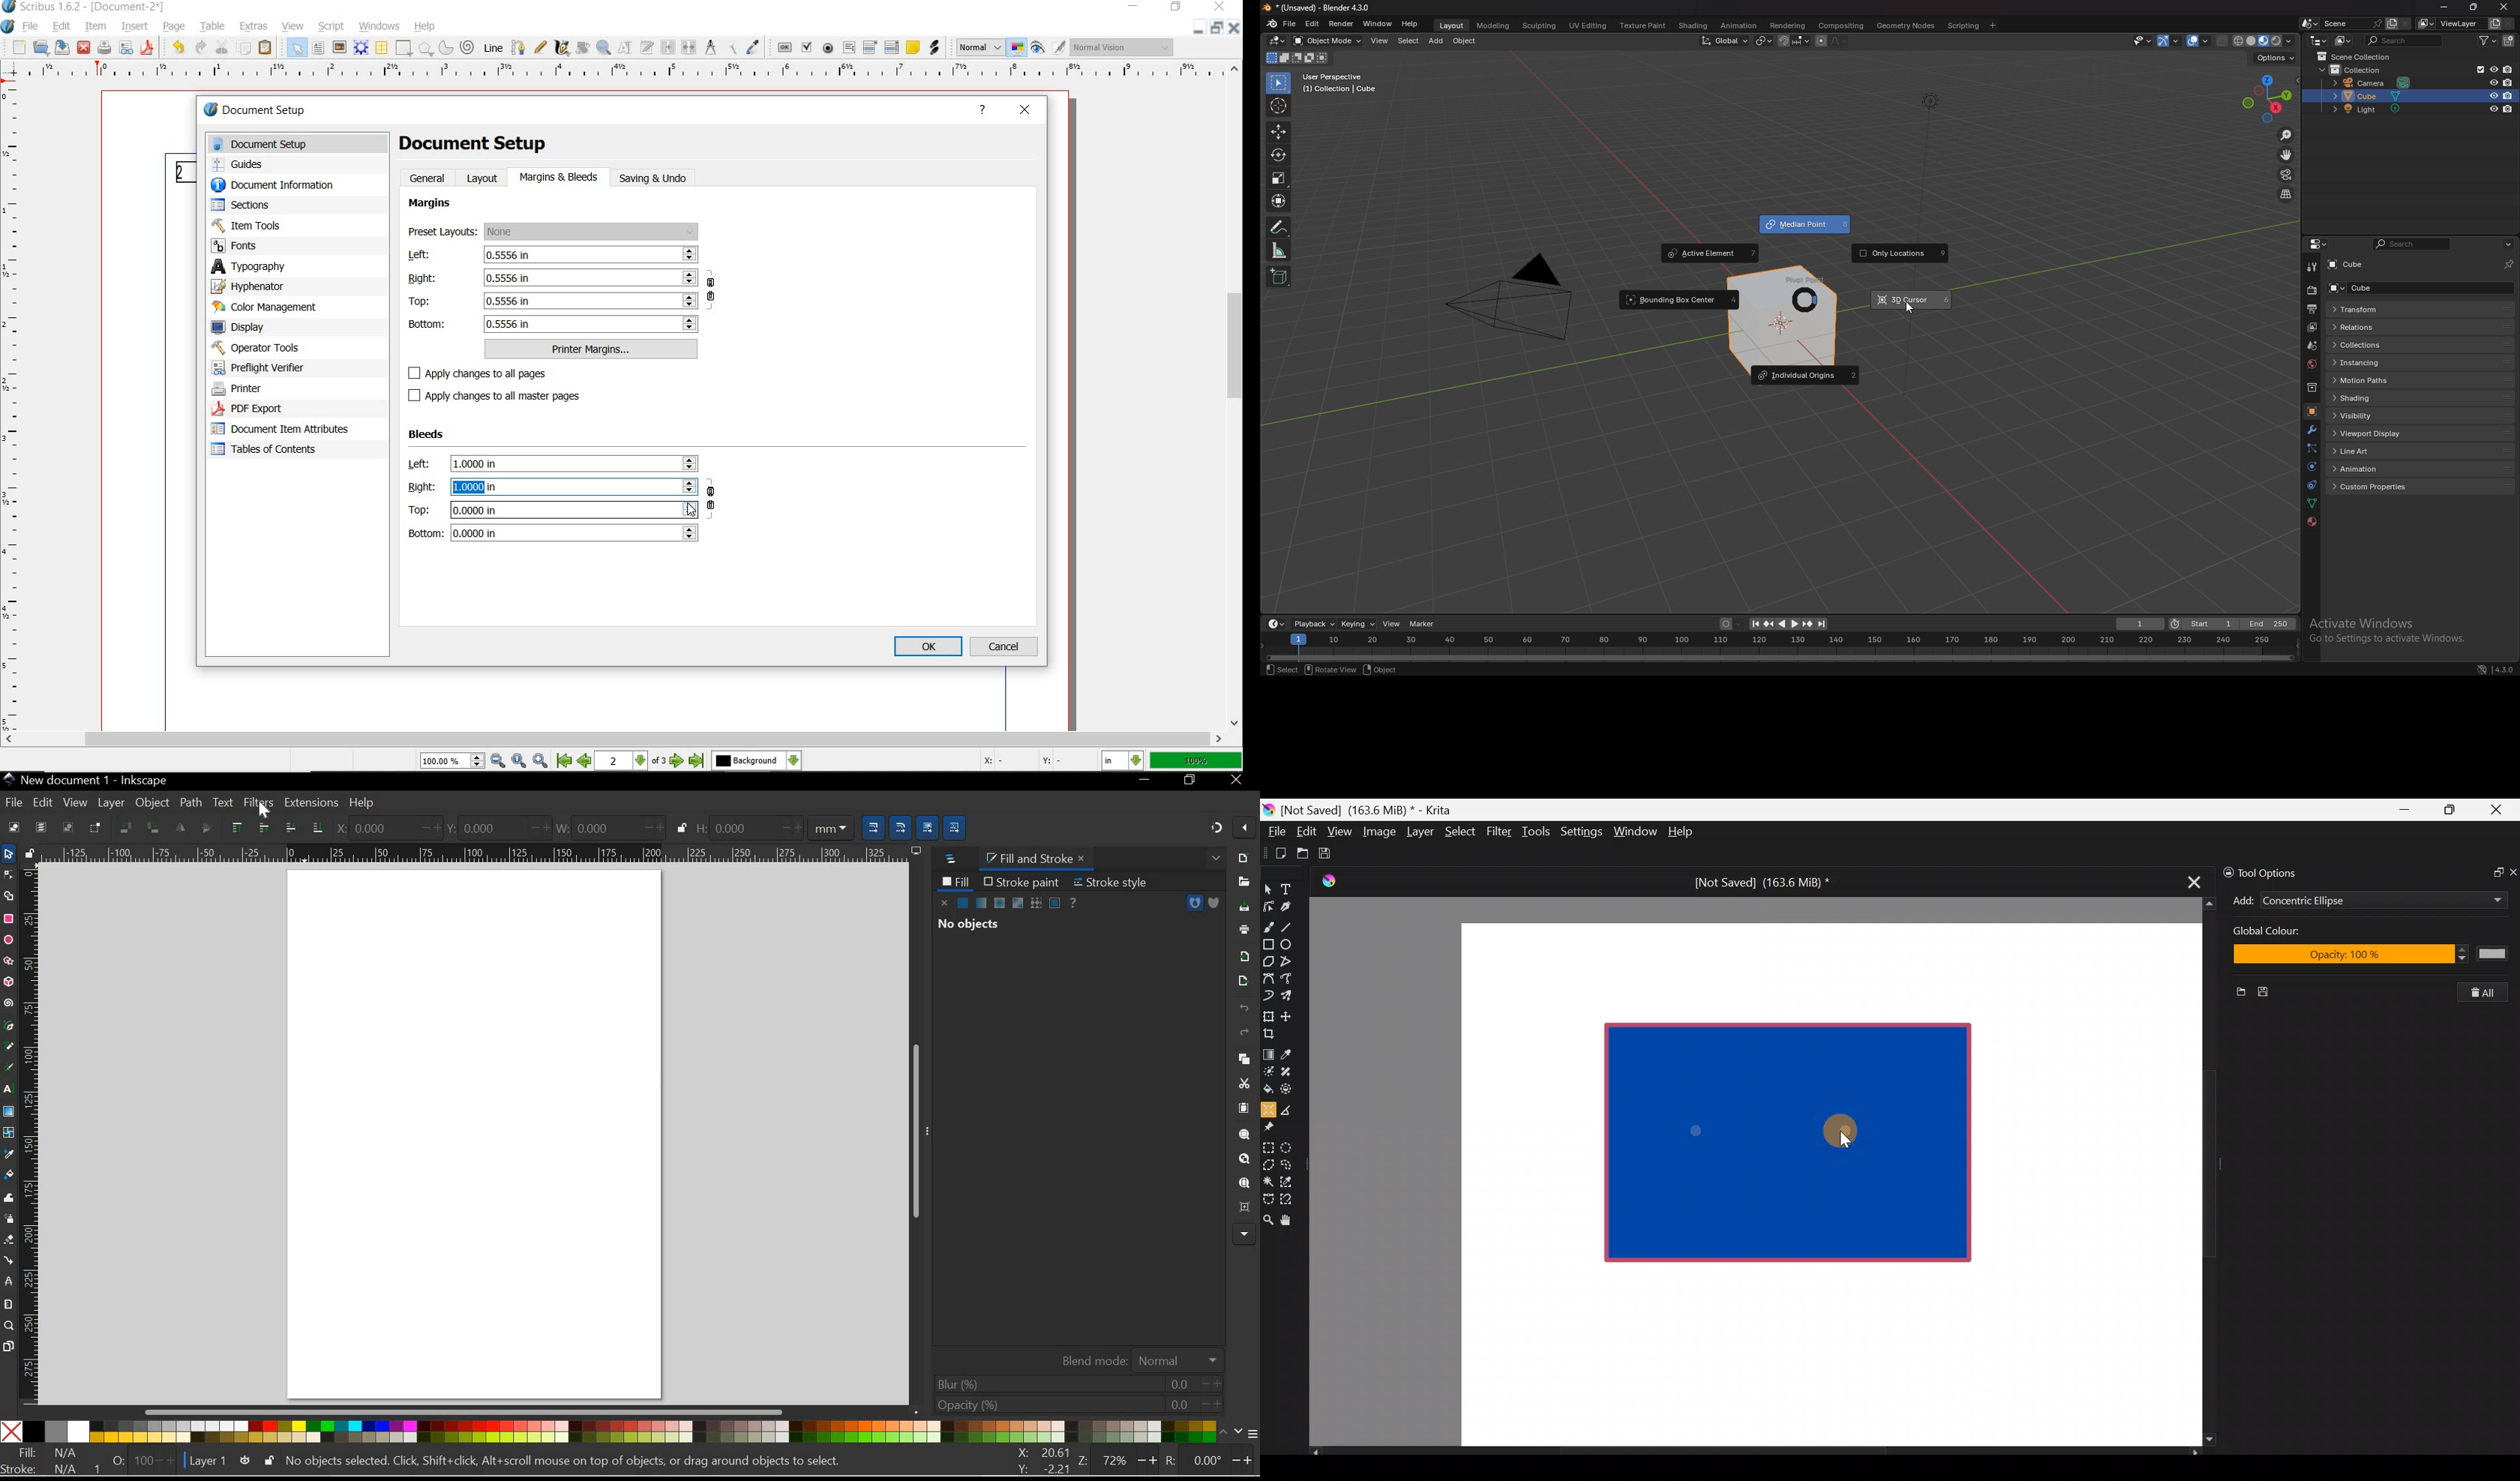  I want to click on add workspace, so click(1992, 26).